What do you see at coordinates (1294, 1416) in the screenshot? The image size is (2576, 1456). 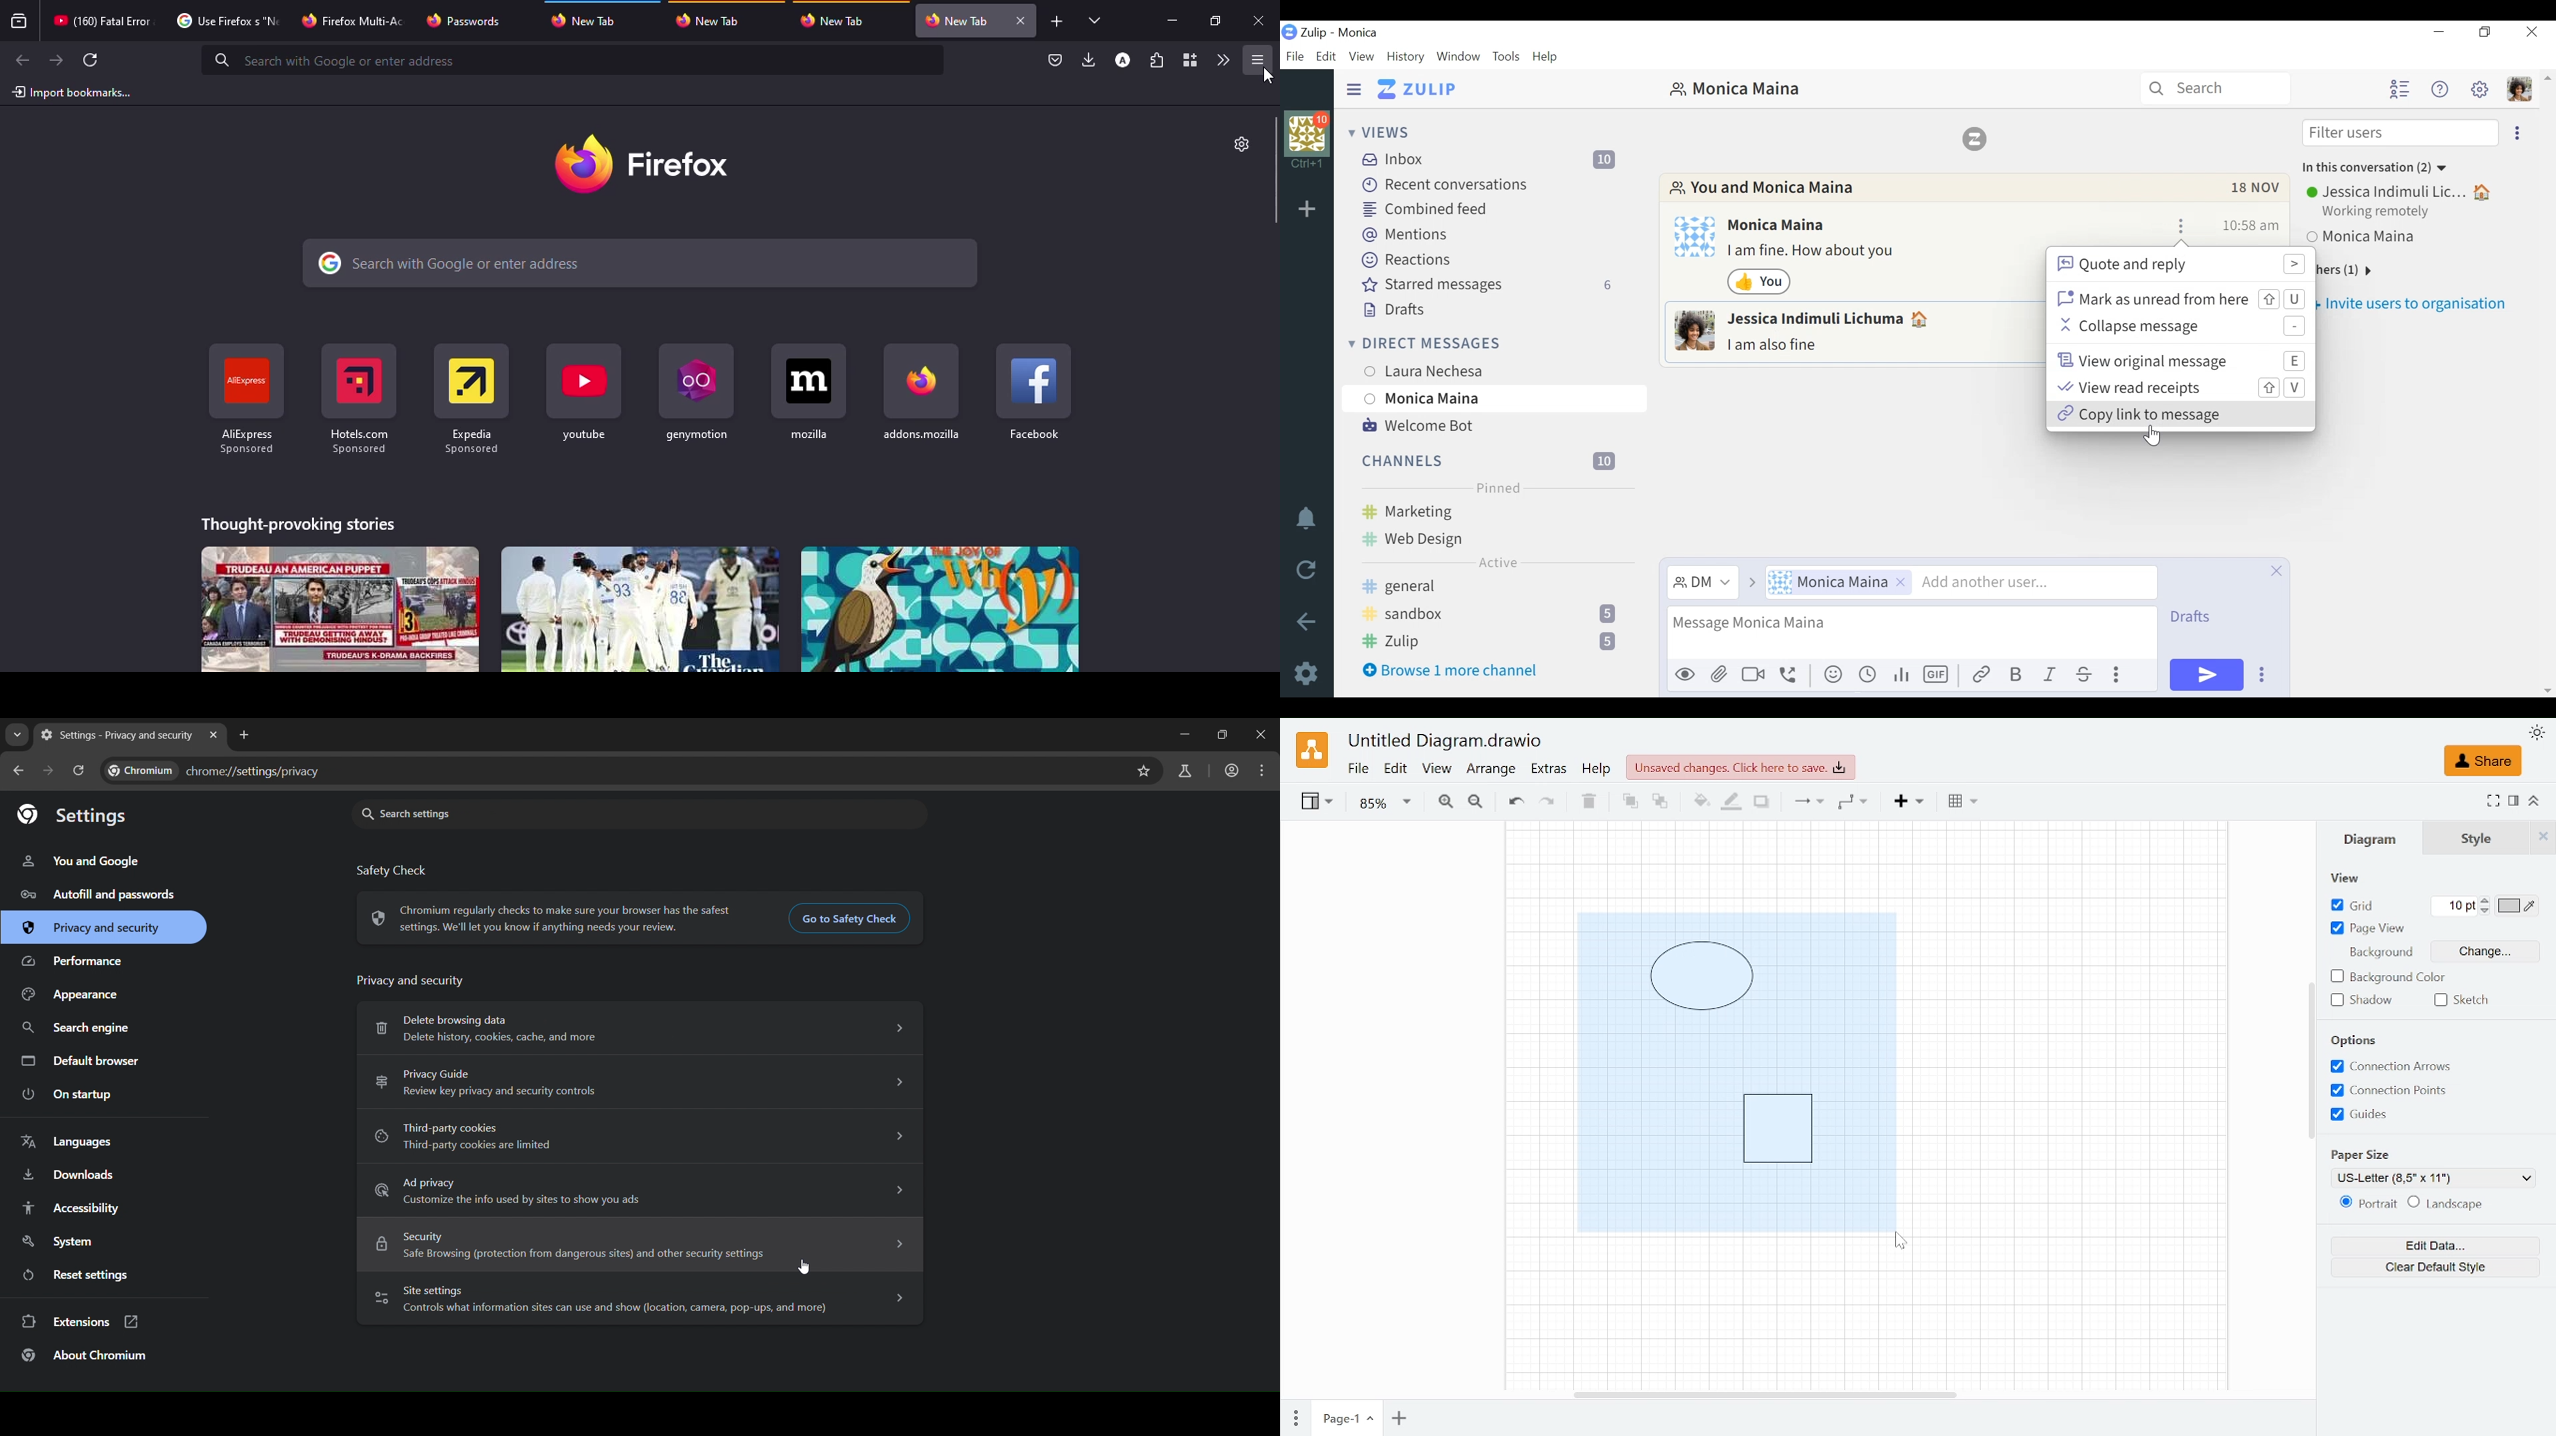 I see `Pages` at bounding box center [1294, 1416].